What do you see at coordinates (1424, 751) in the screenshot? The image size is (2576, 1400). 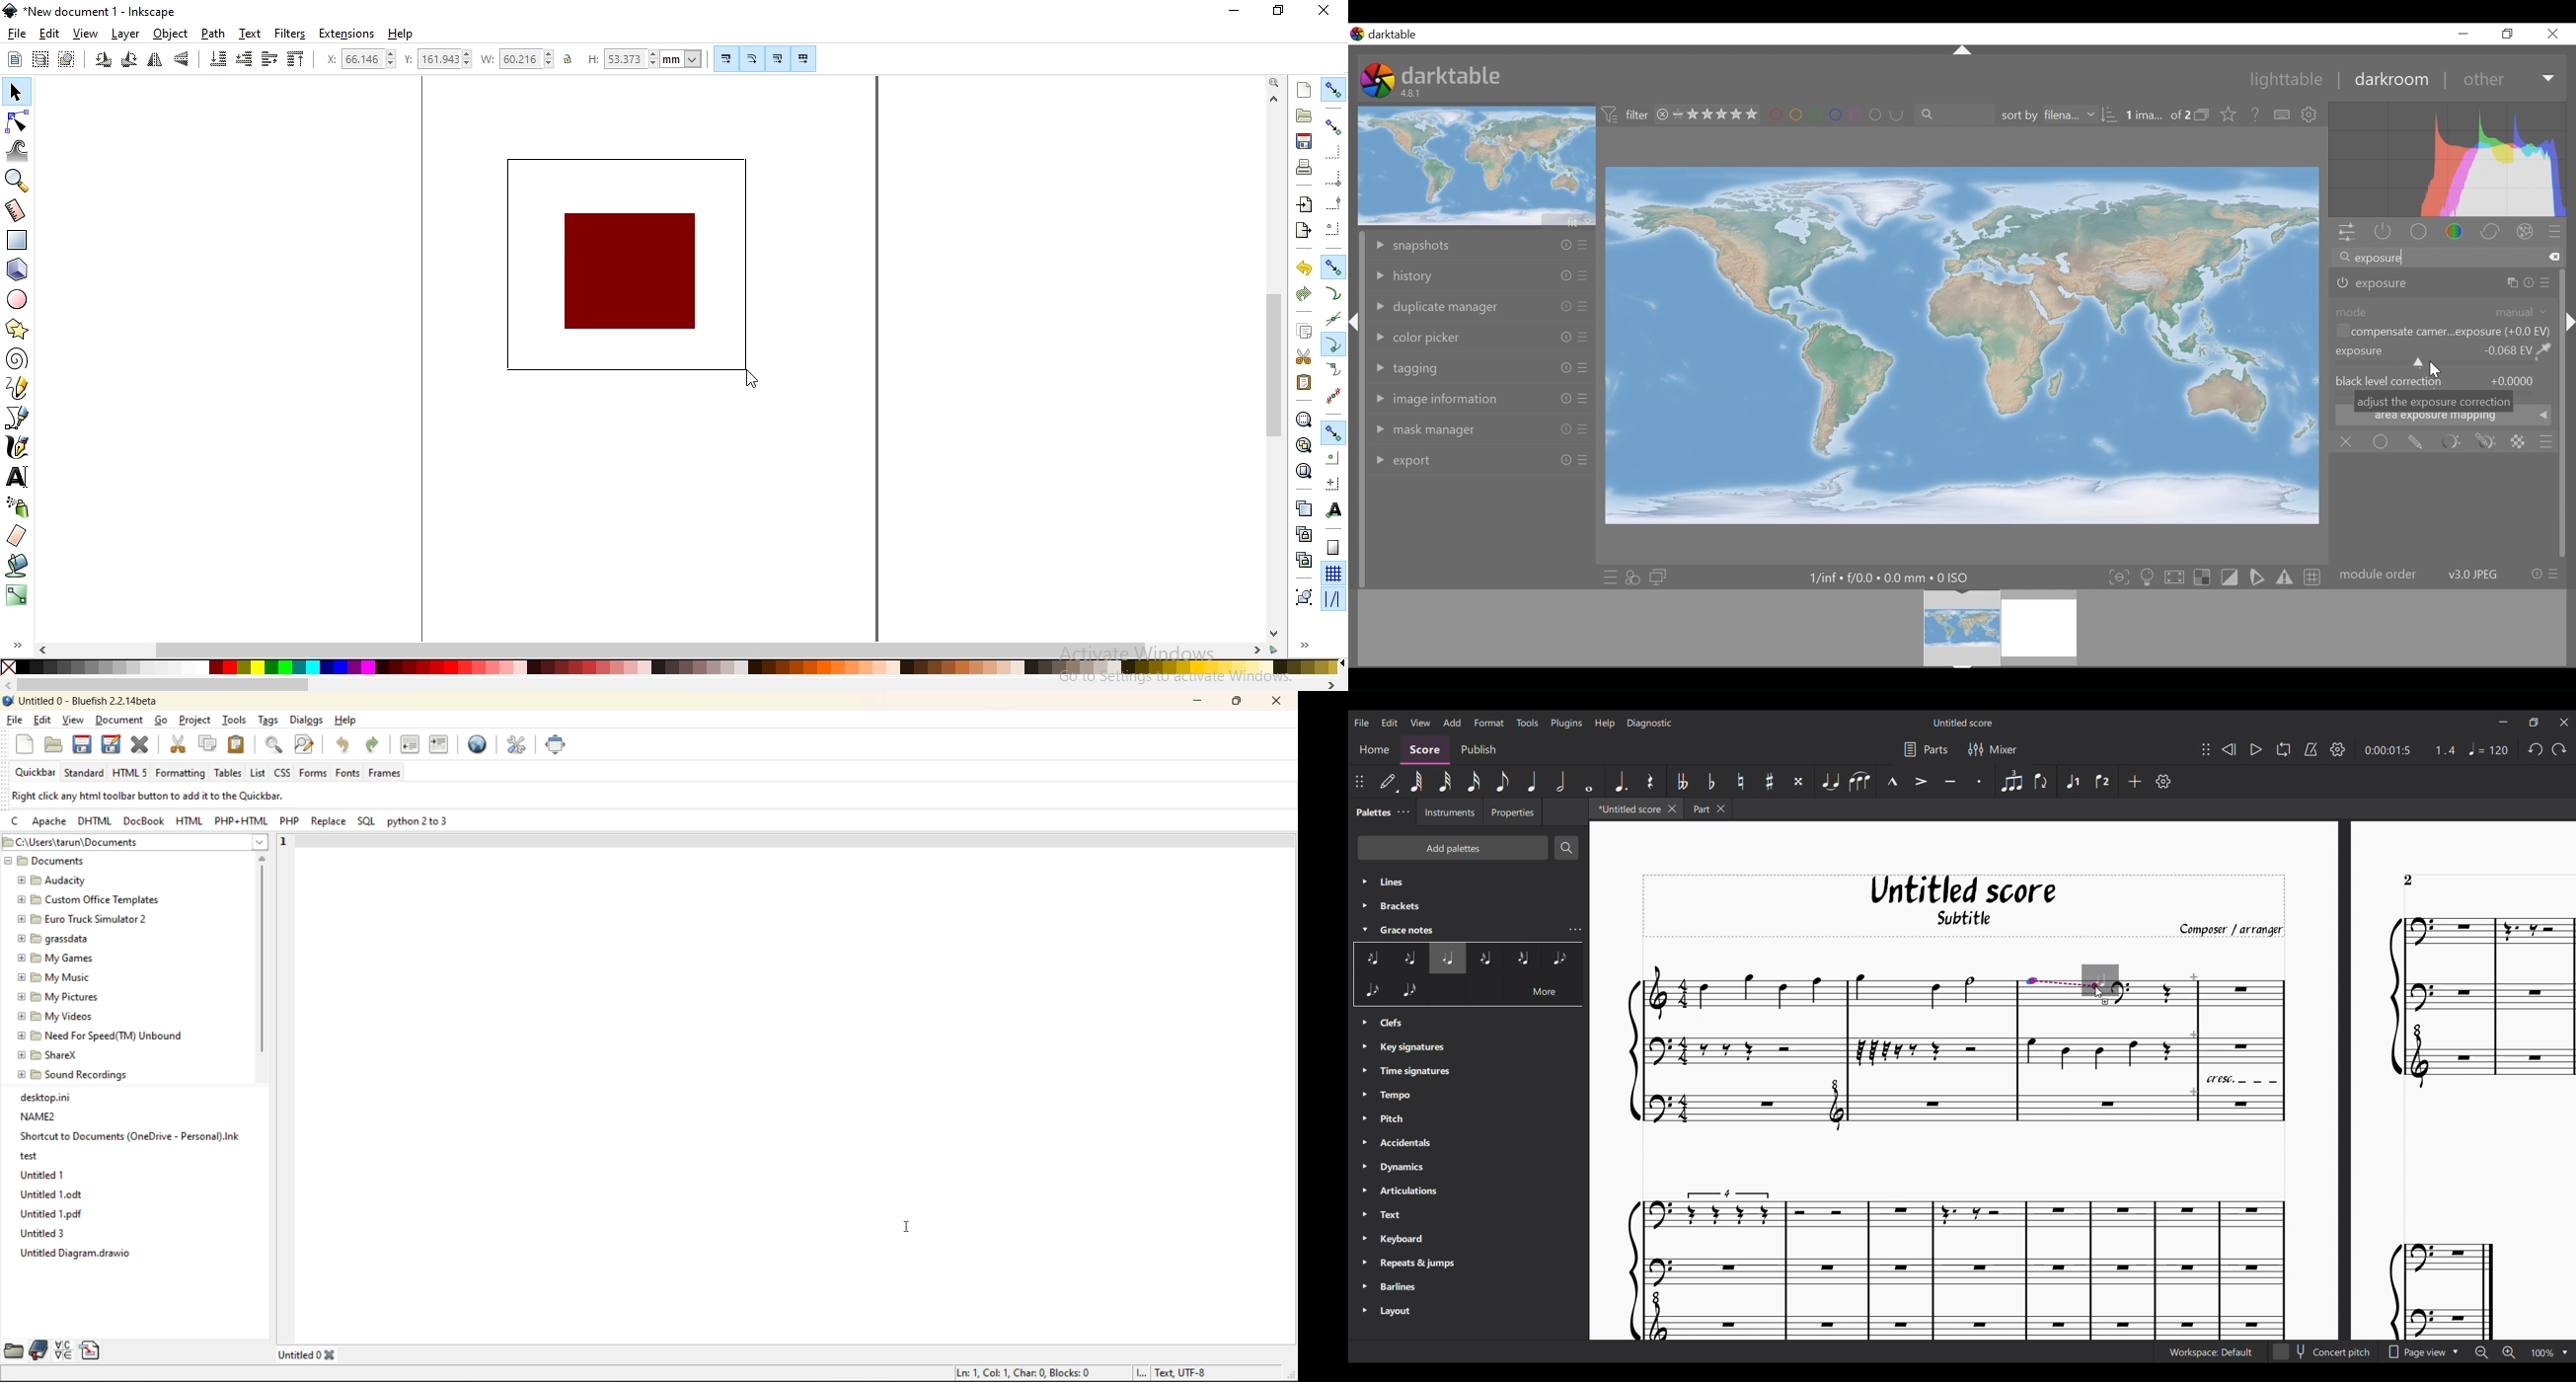 I see `Score, current section highlighted` at bounding box center [1424, 751].